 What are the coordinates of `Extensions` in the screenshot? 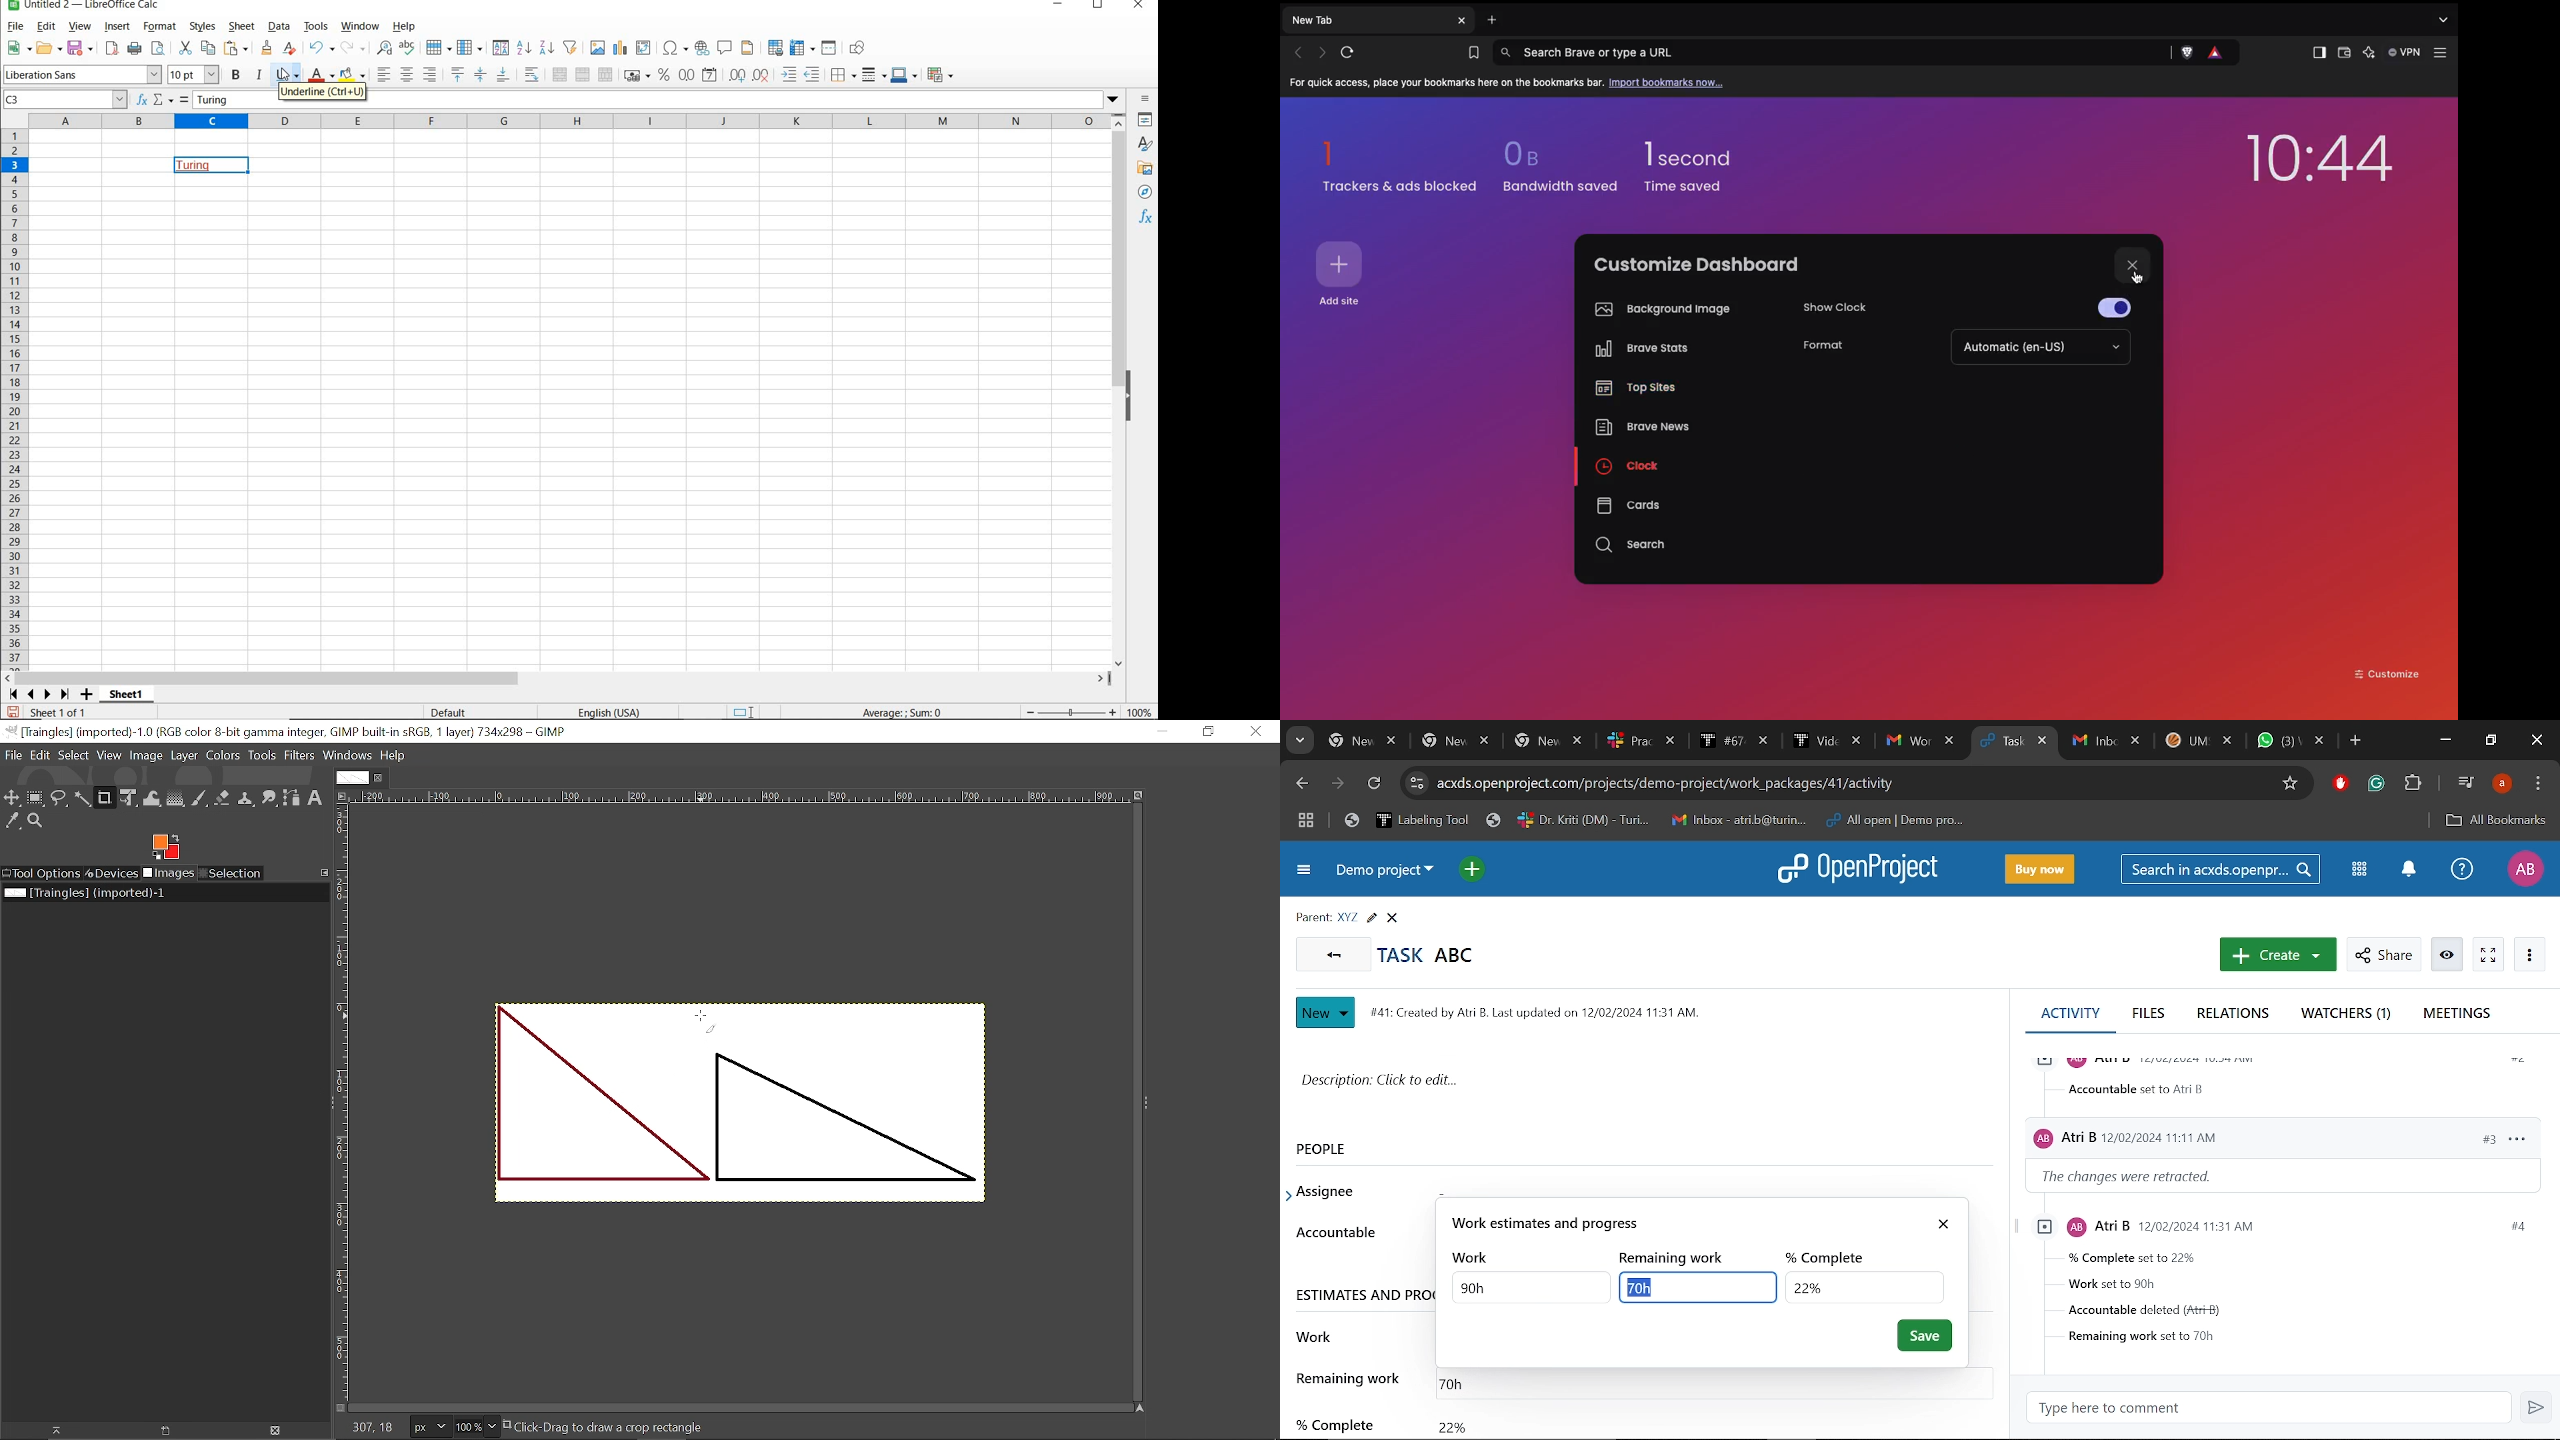 It's located at (2415, 784).